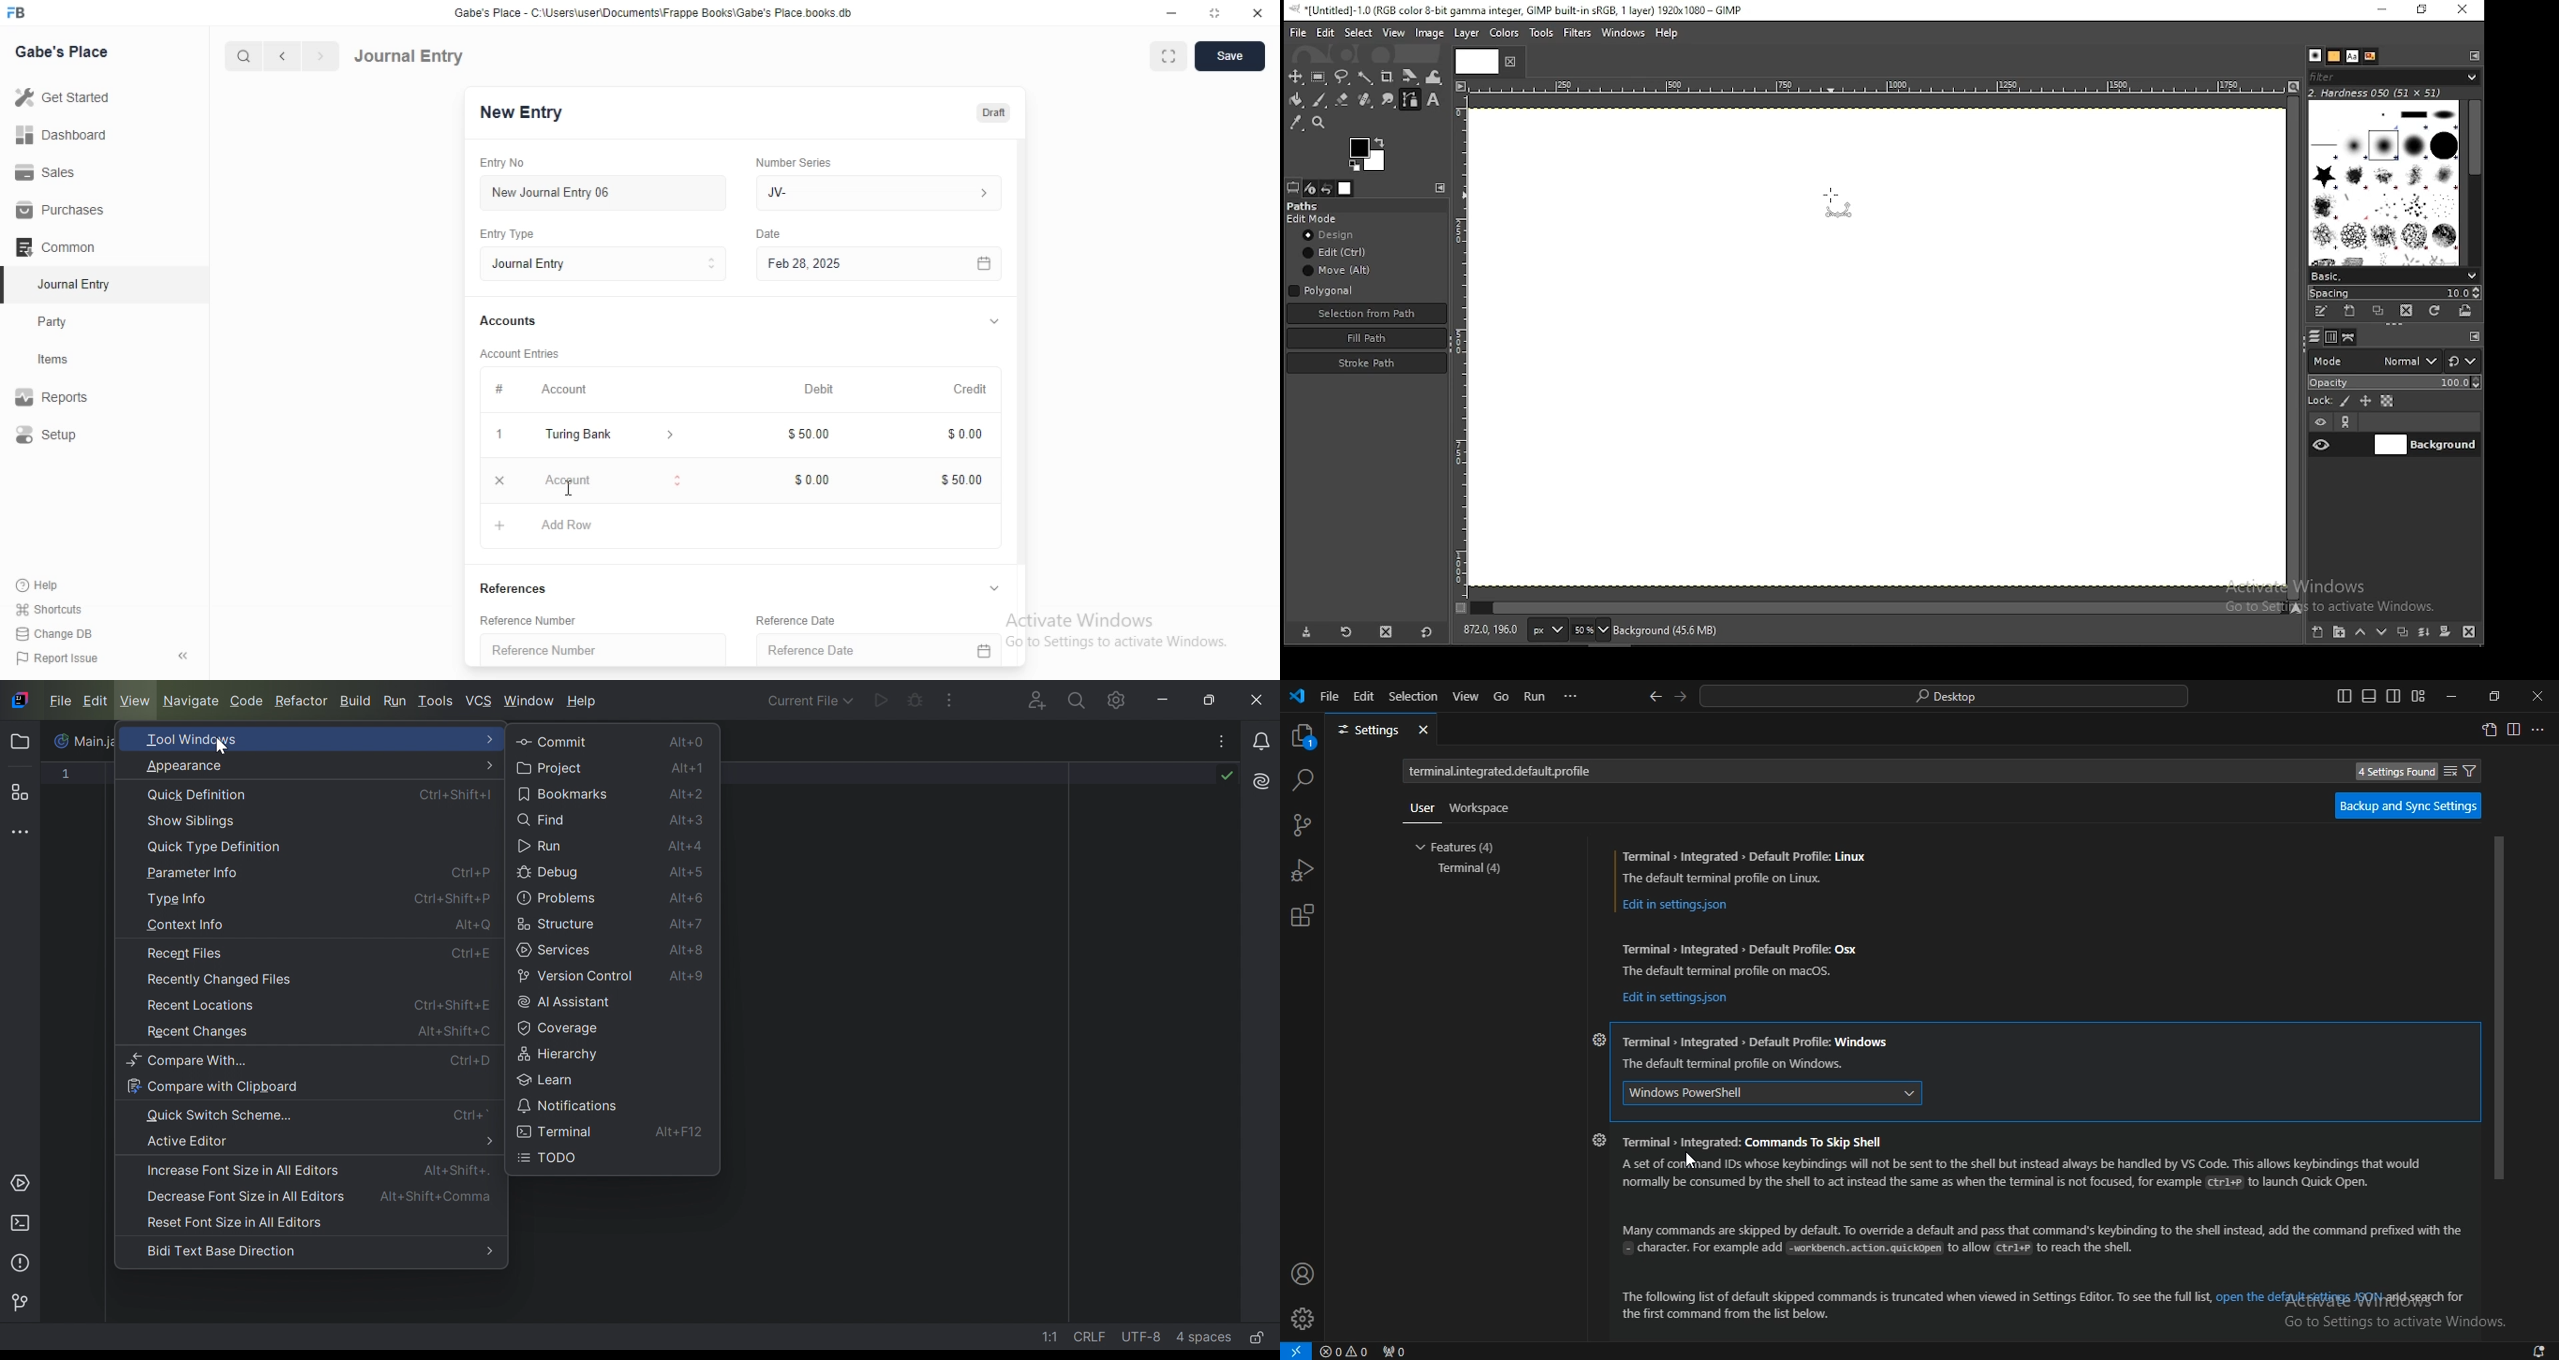  Describe the element at coordinates (199, 795) in the screenshot. I see `Quick Definition` at that location.